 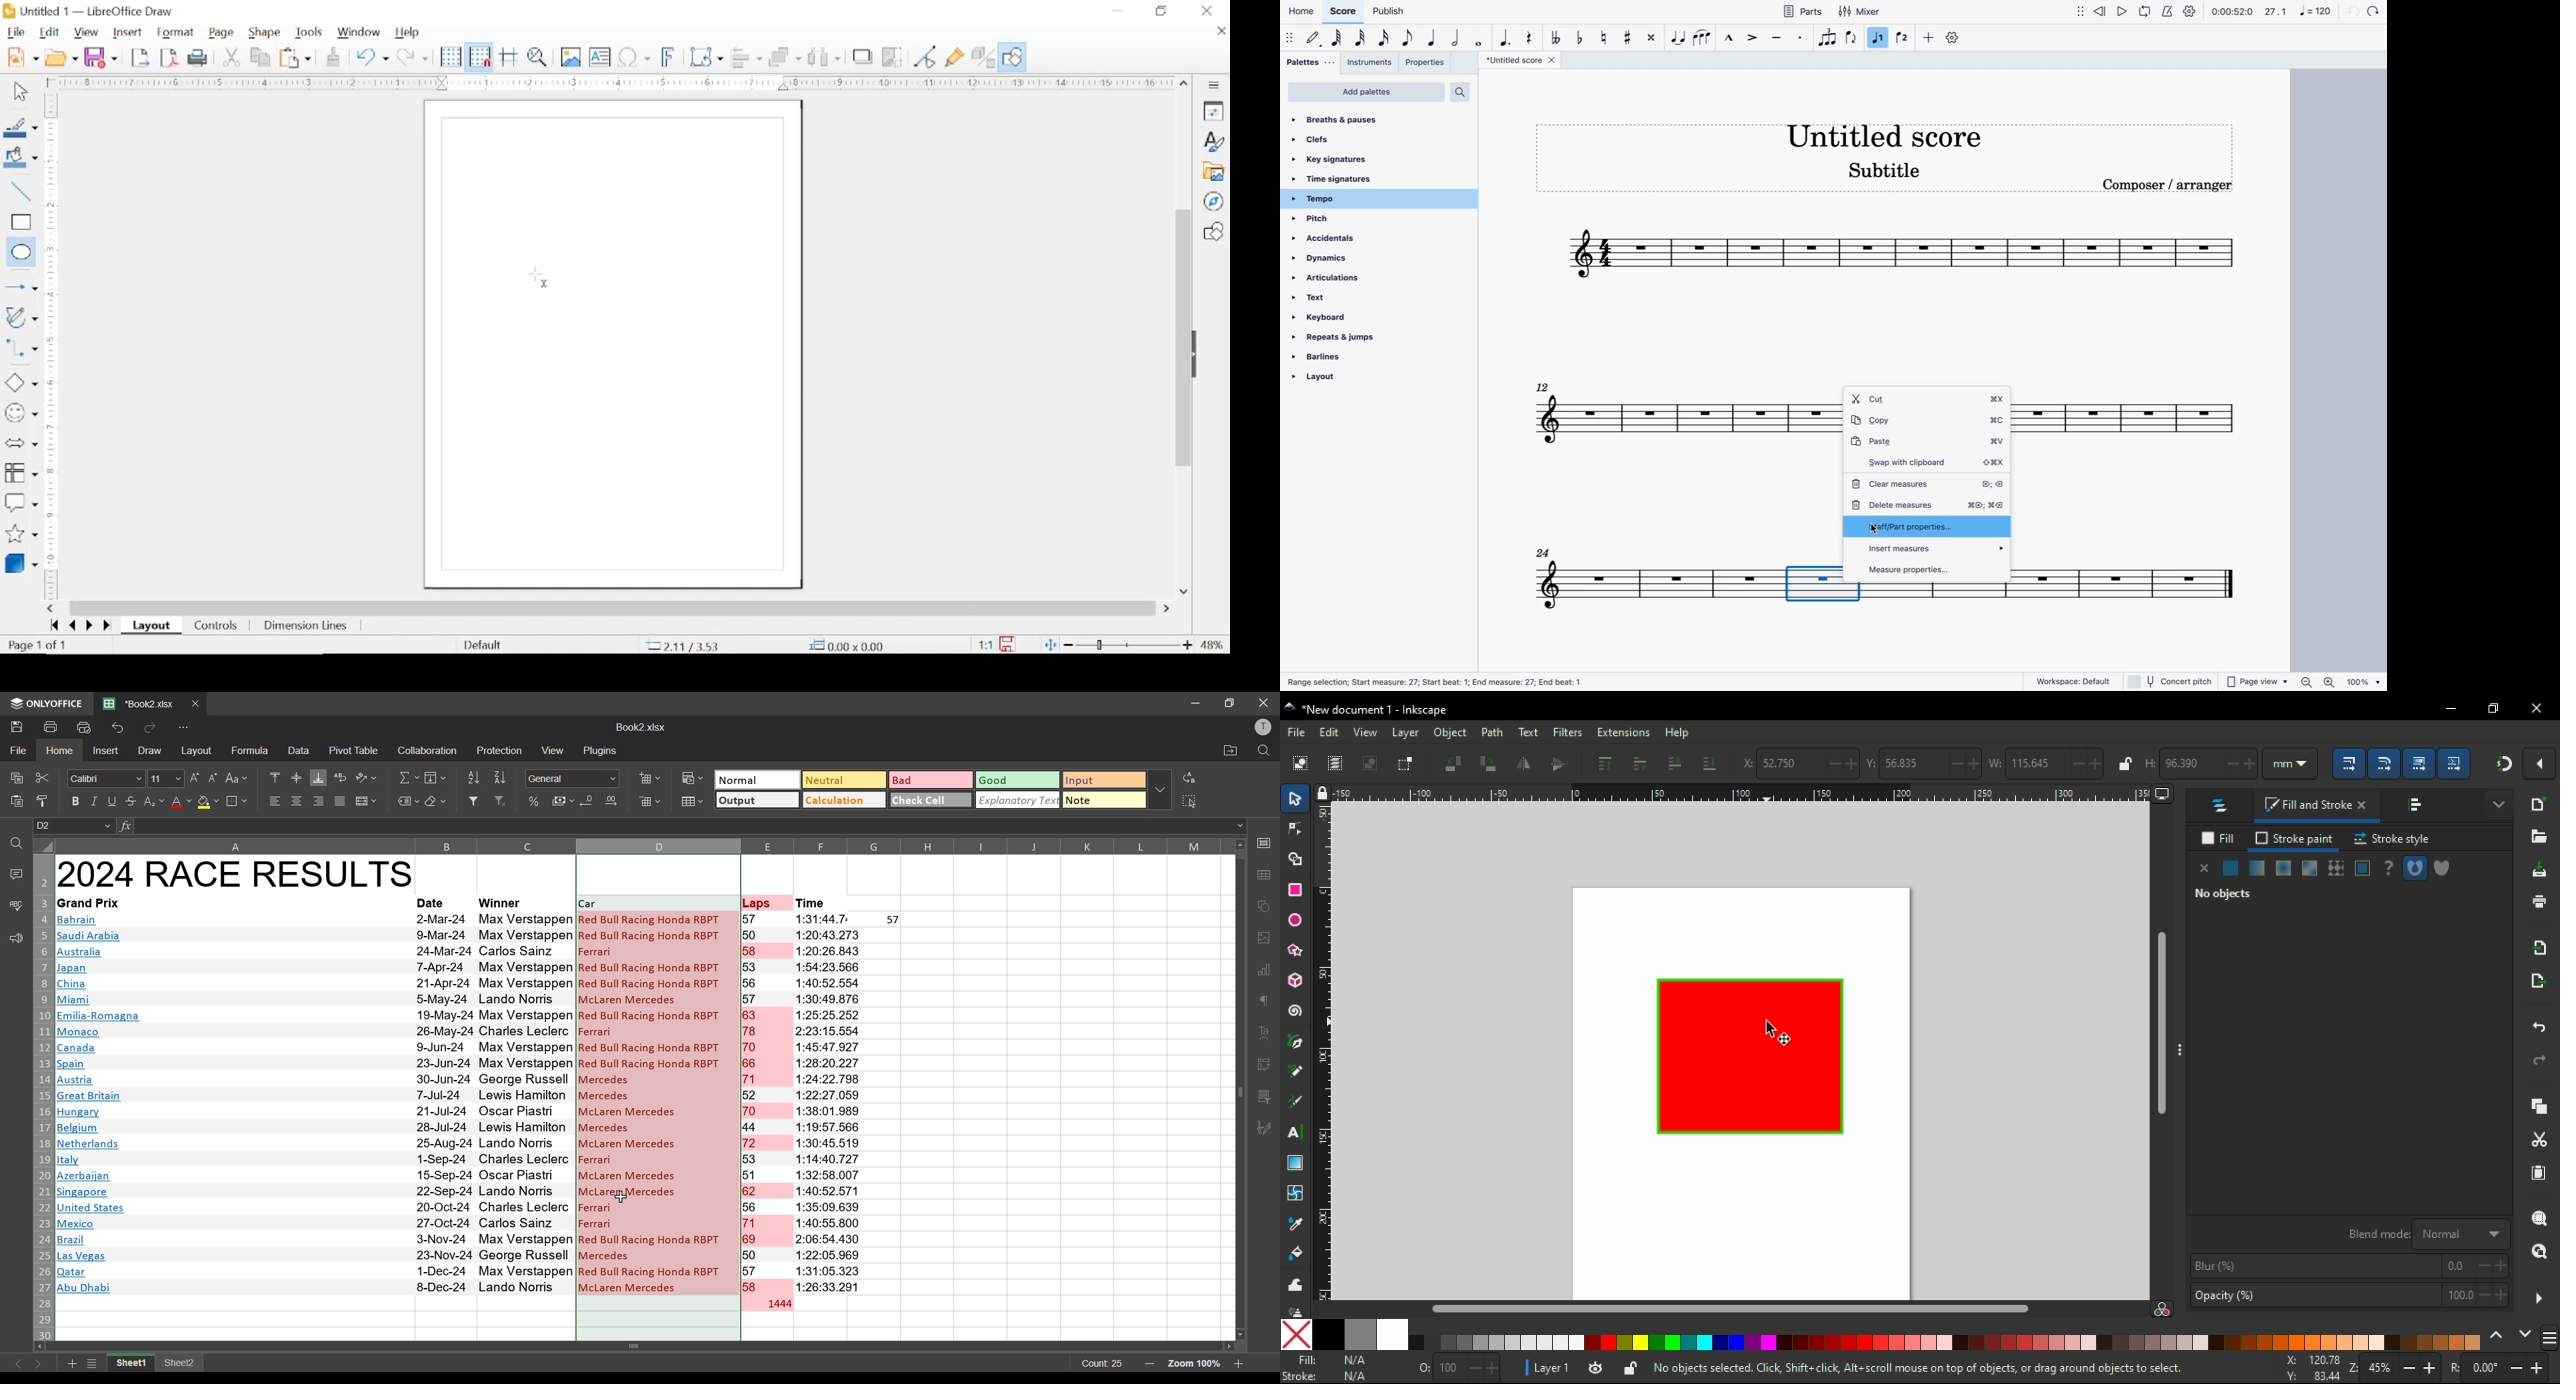 What do you see at coordinates (237, 802) in the screenshot?
I see `borders` at bounding box center [237, 802].